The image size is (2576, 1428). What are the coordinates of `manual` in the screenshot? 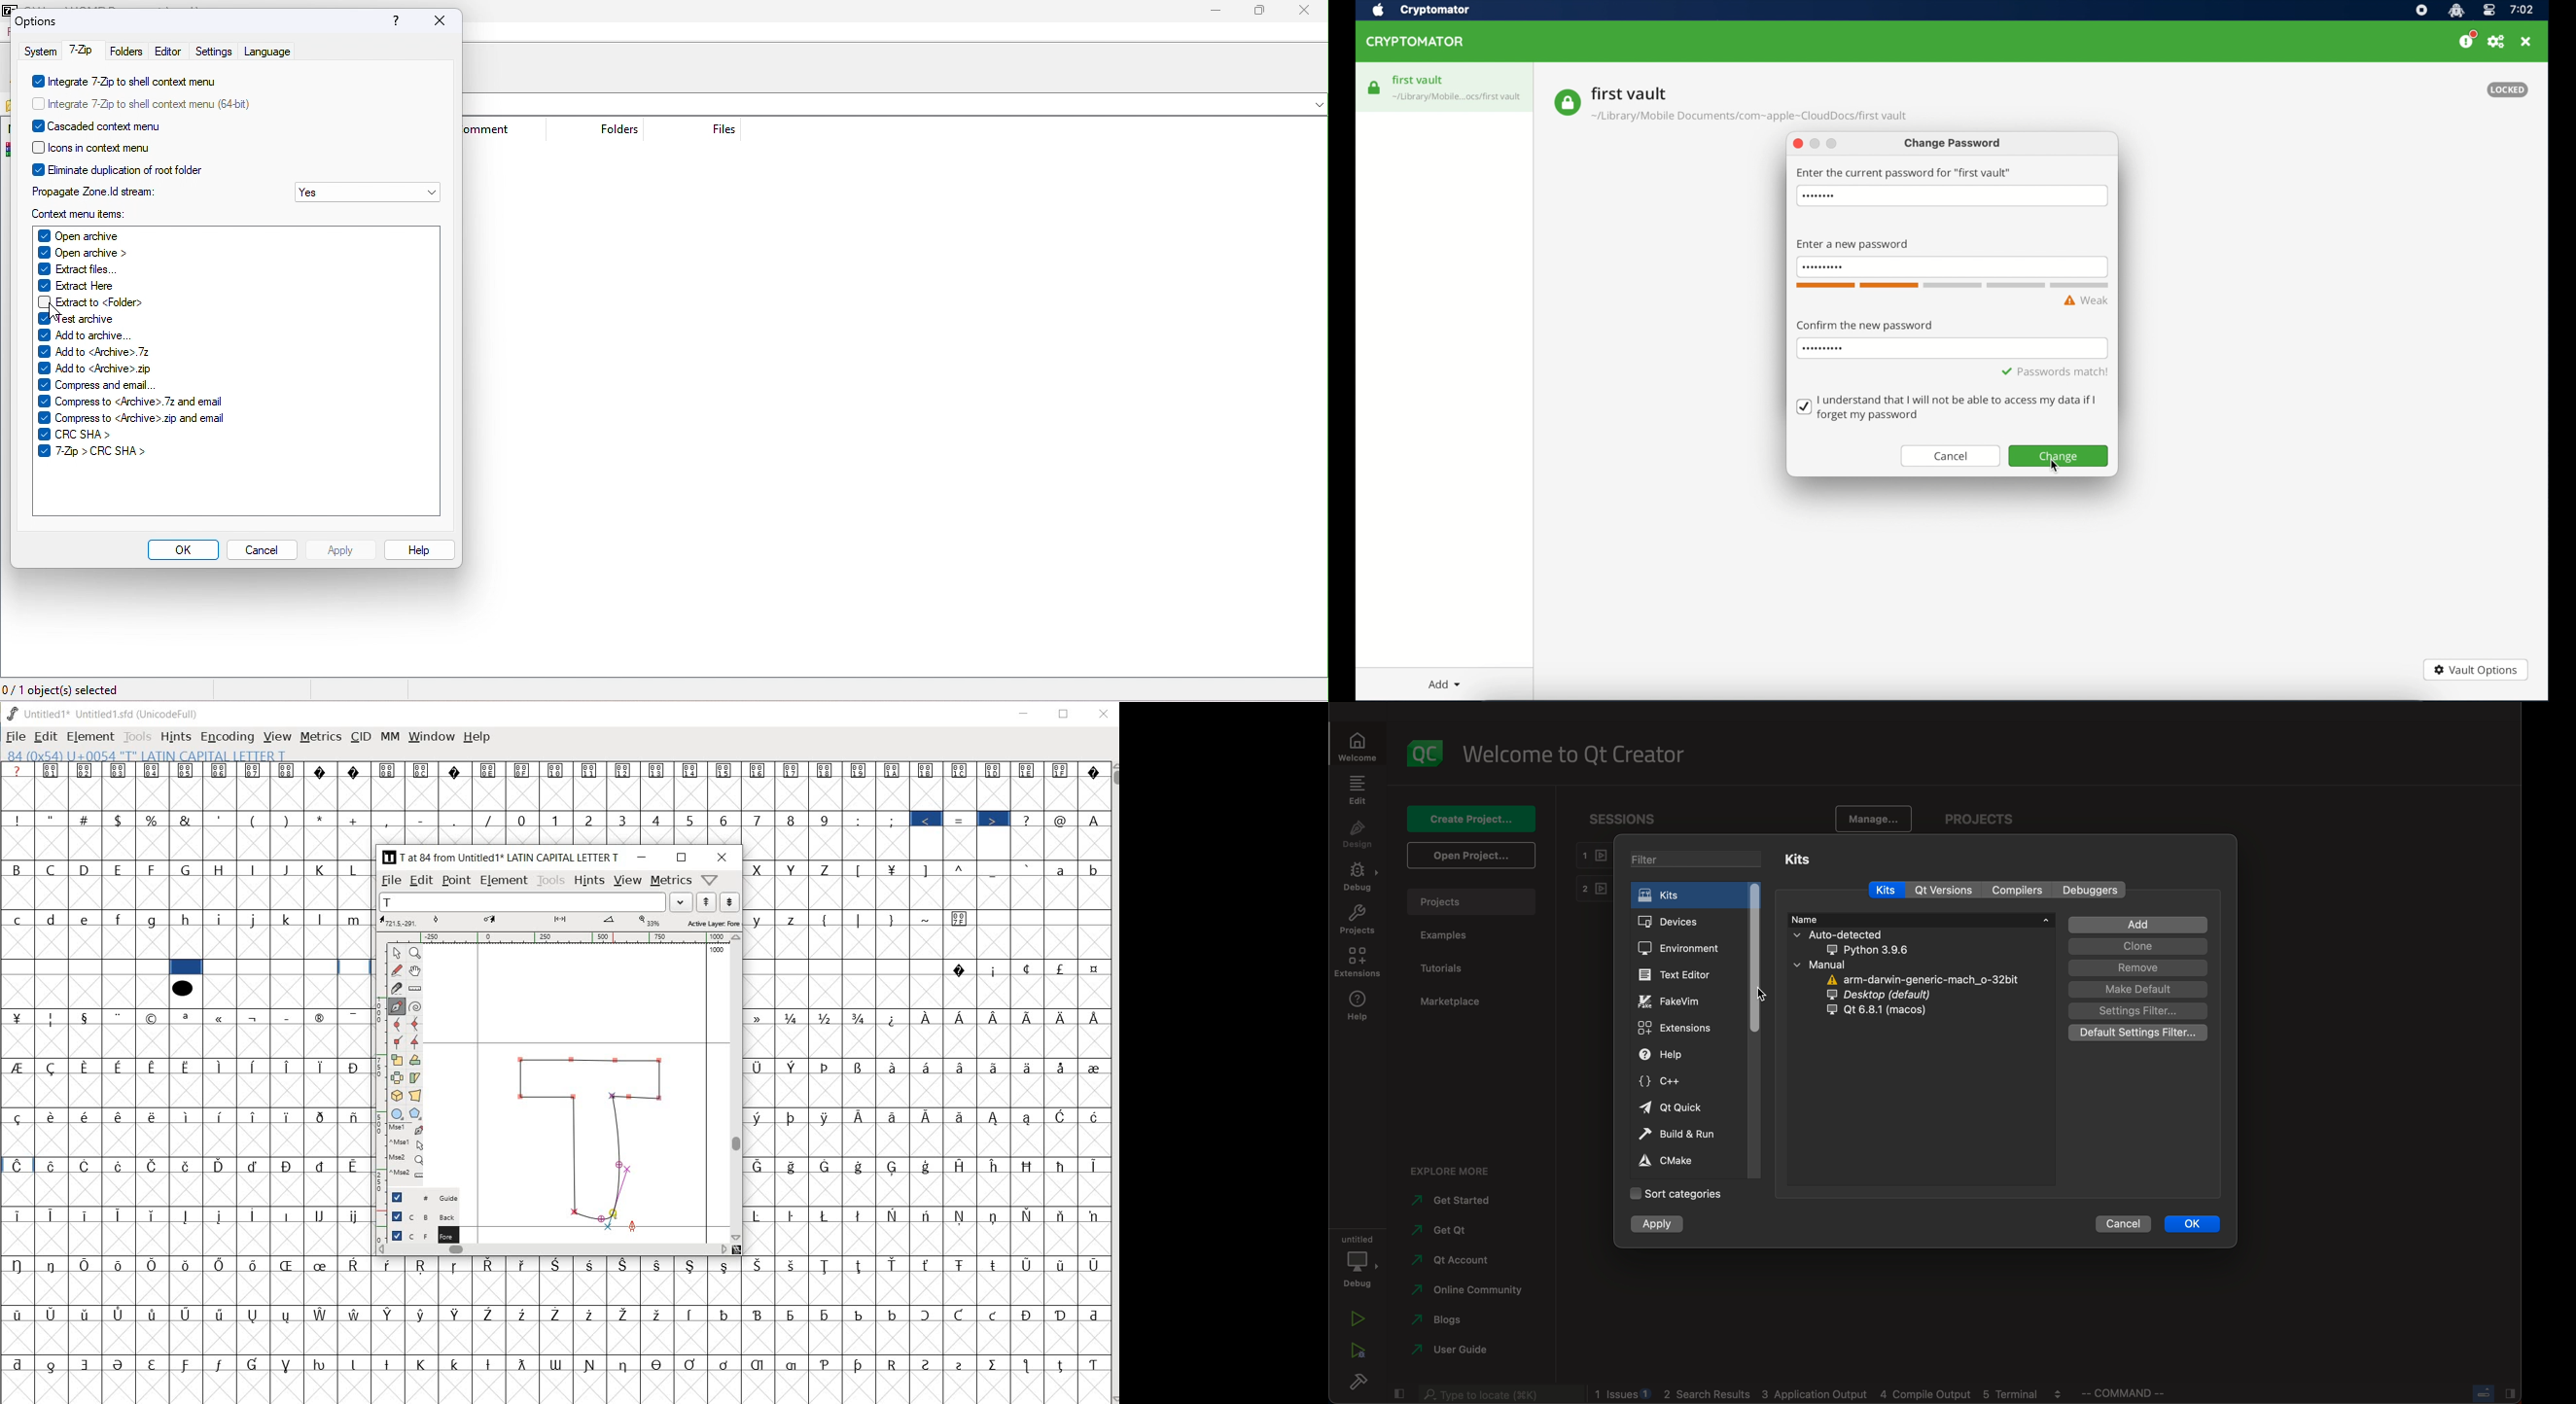 It's located at (1844, 965).